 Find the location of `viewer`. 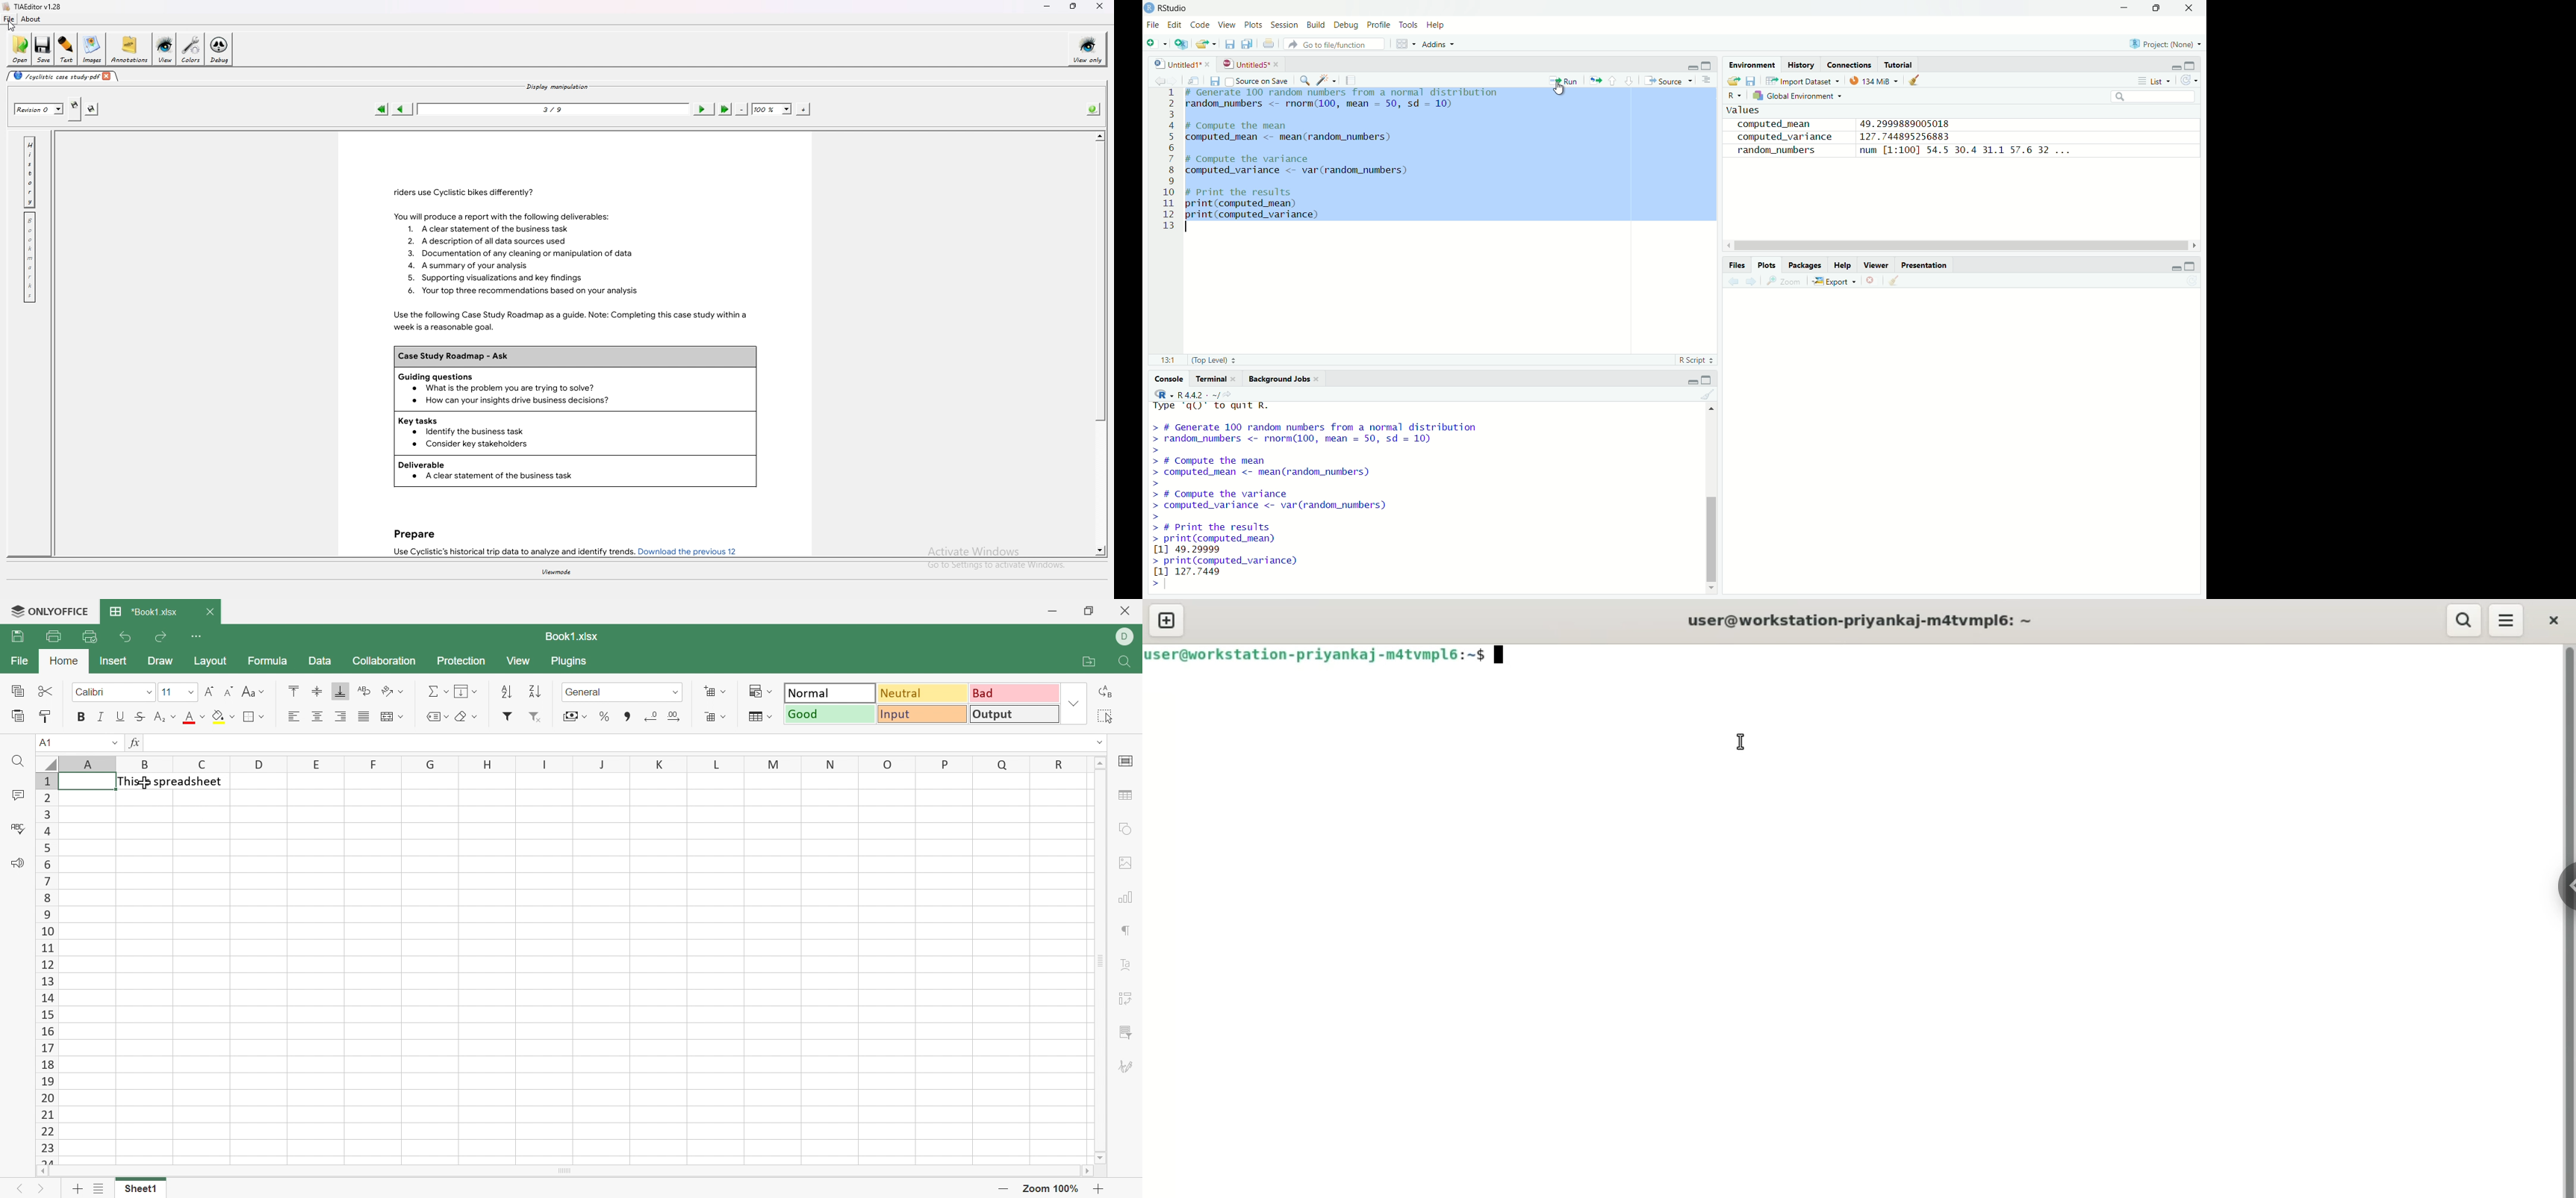

viewer is located at coordinates (1878, 264).